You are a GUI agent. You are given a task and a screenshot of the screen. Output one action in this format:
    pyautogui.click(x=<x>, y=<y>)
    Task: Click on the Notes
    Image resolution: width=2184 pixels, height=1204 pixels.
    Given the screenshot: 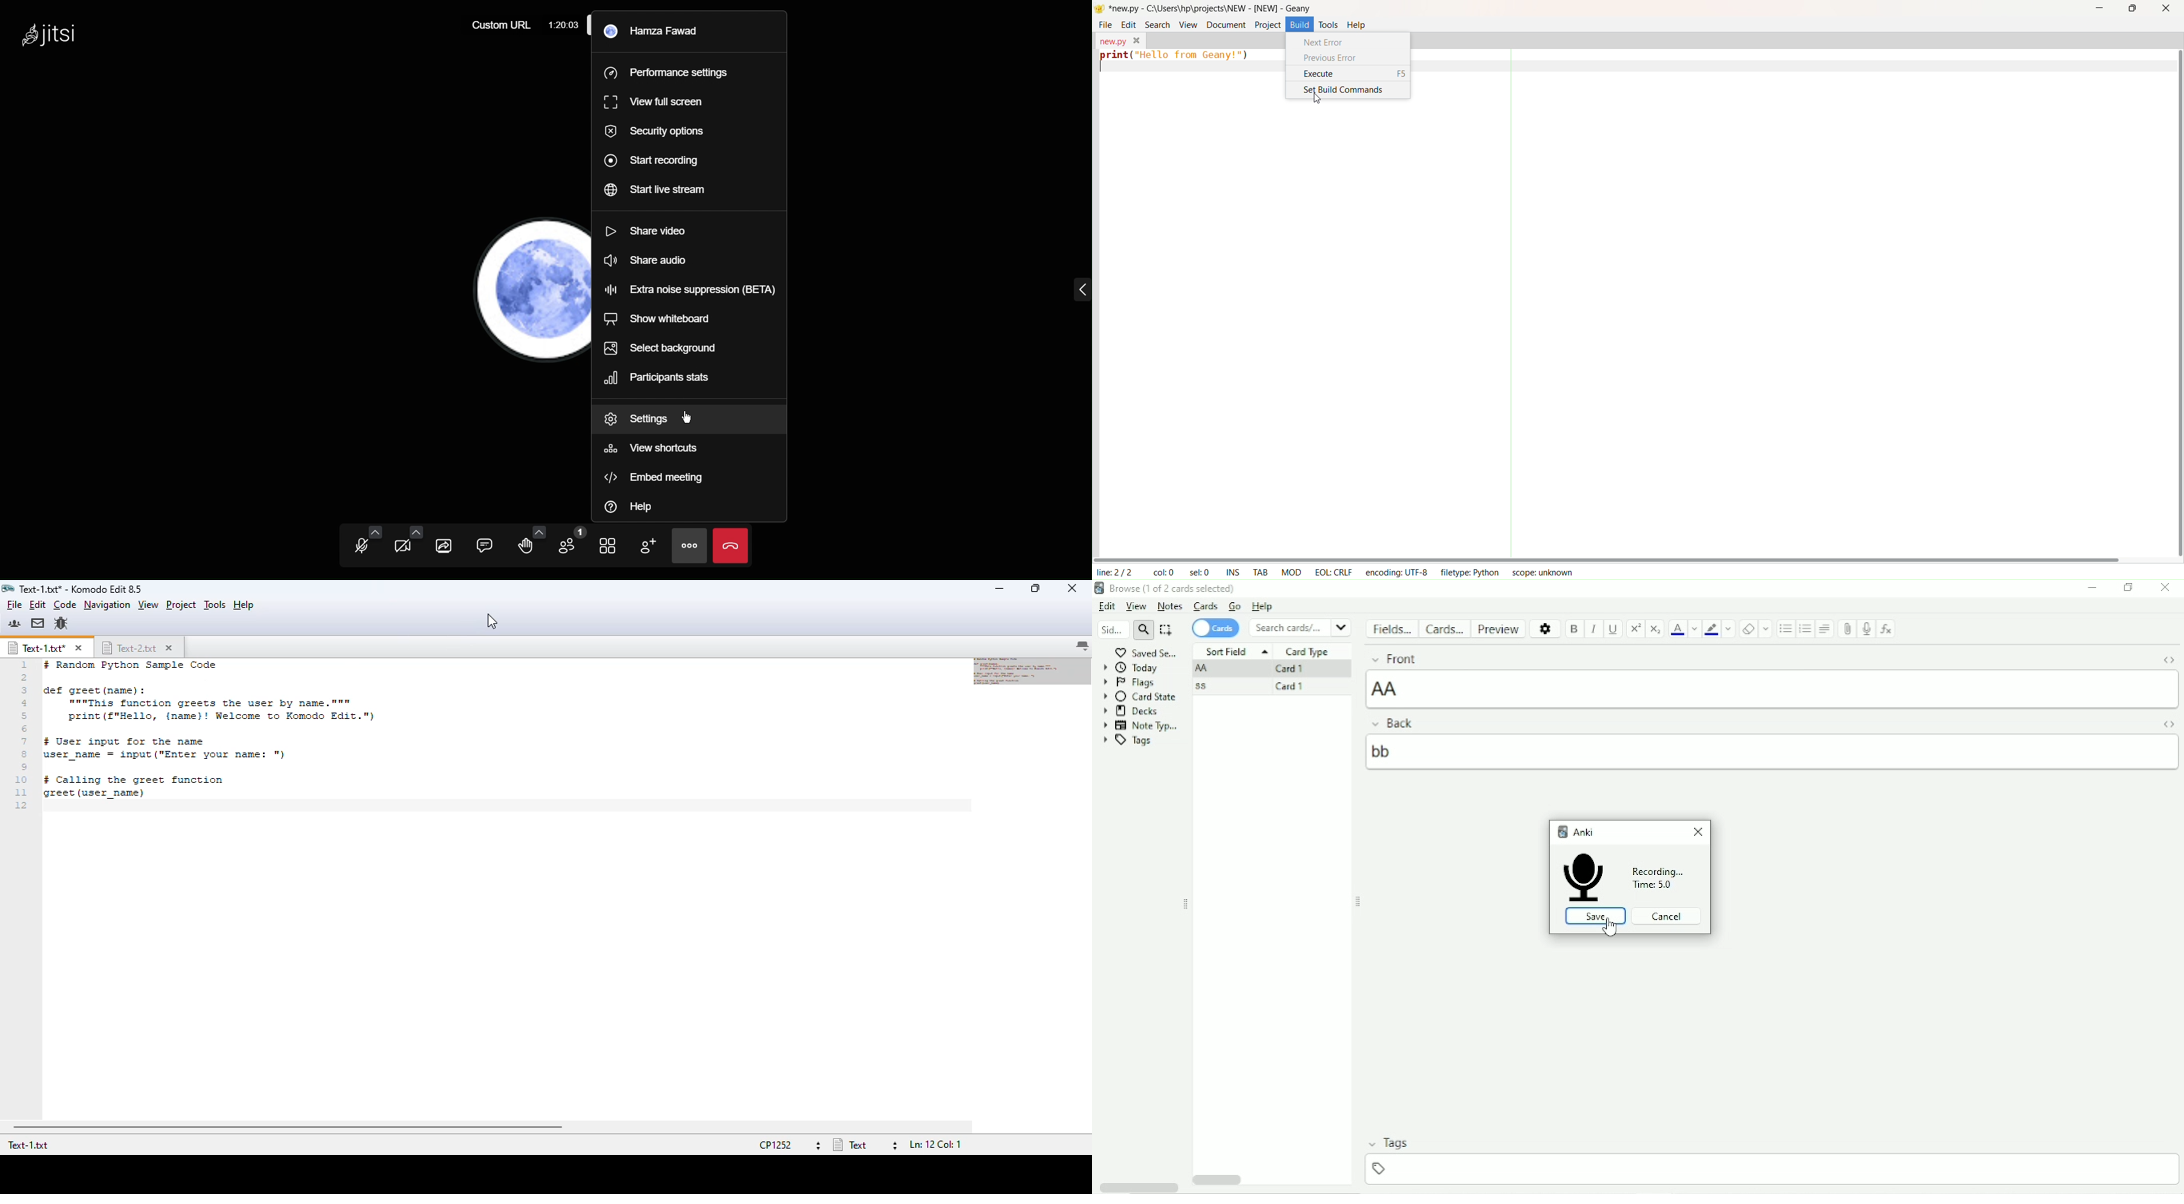 What is the action you would take?
    pyautogui.click(x=1170, y=606)
    